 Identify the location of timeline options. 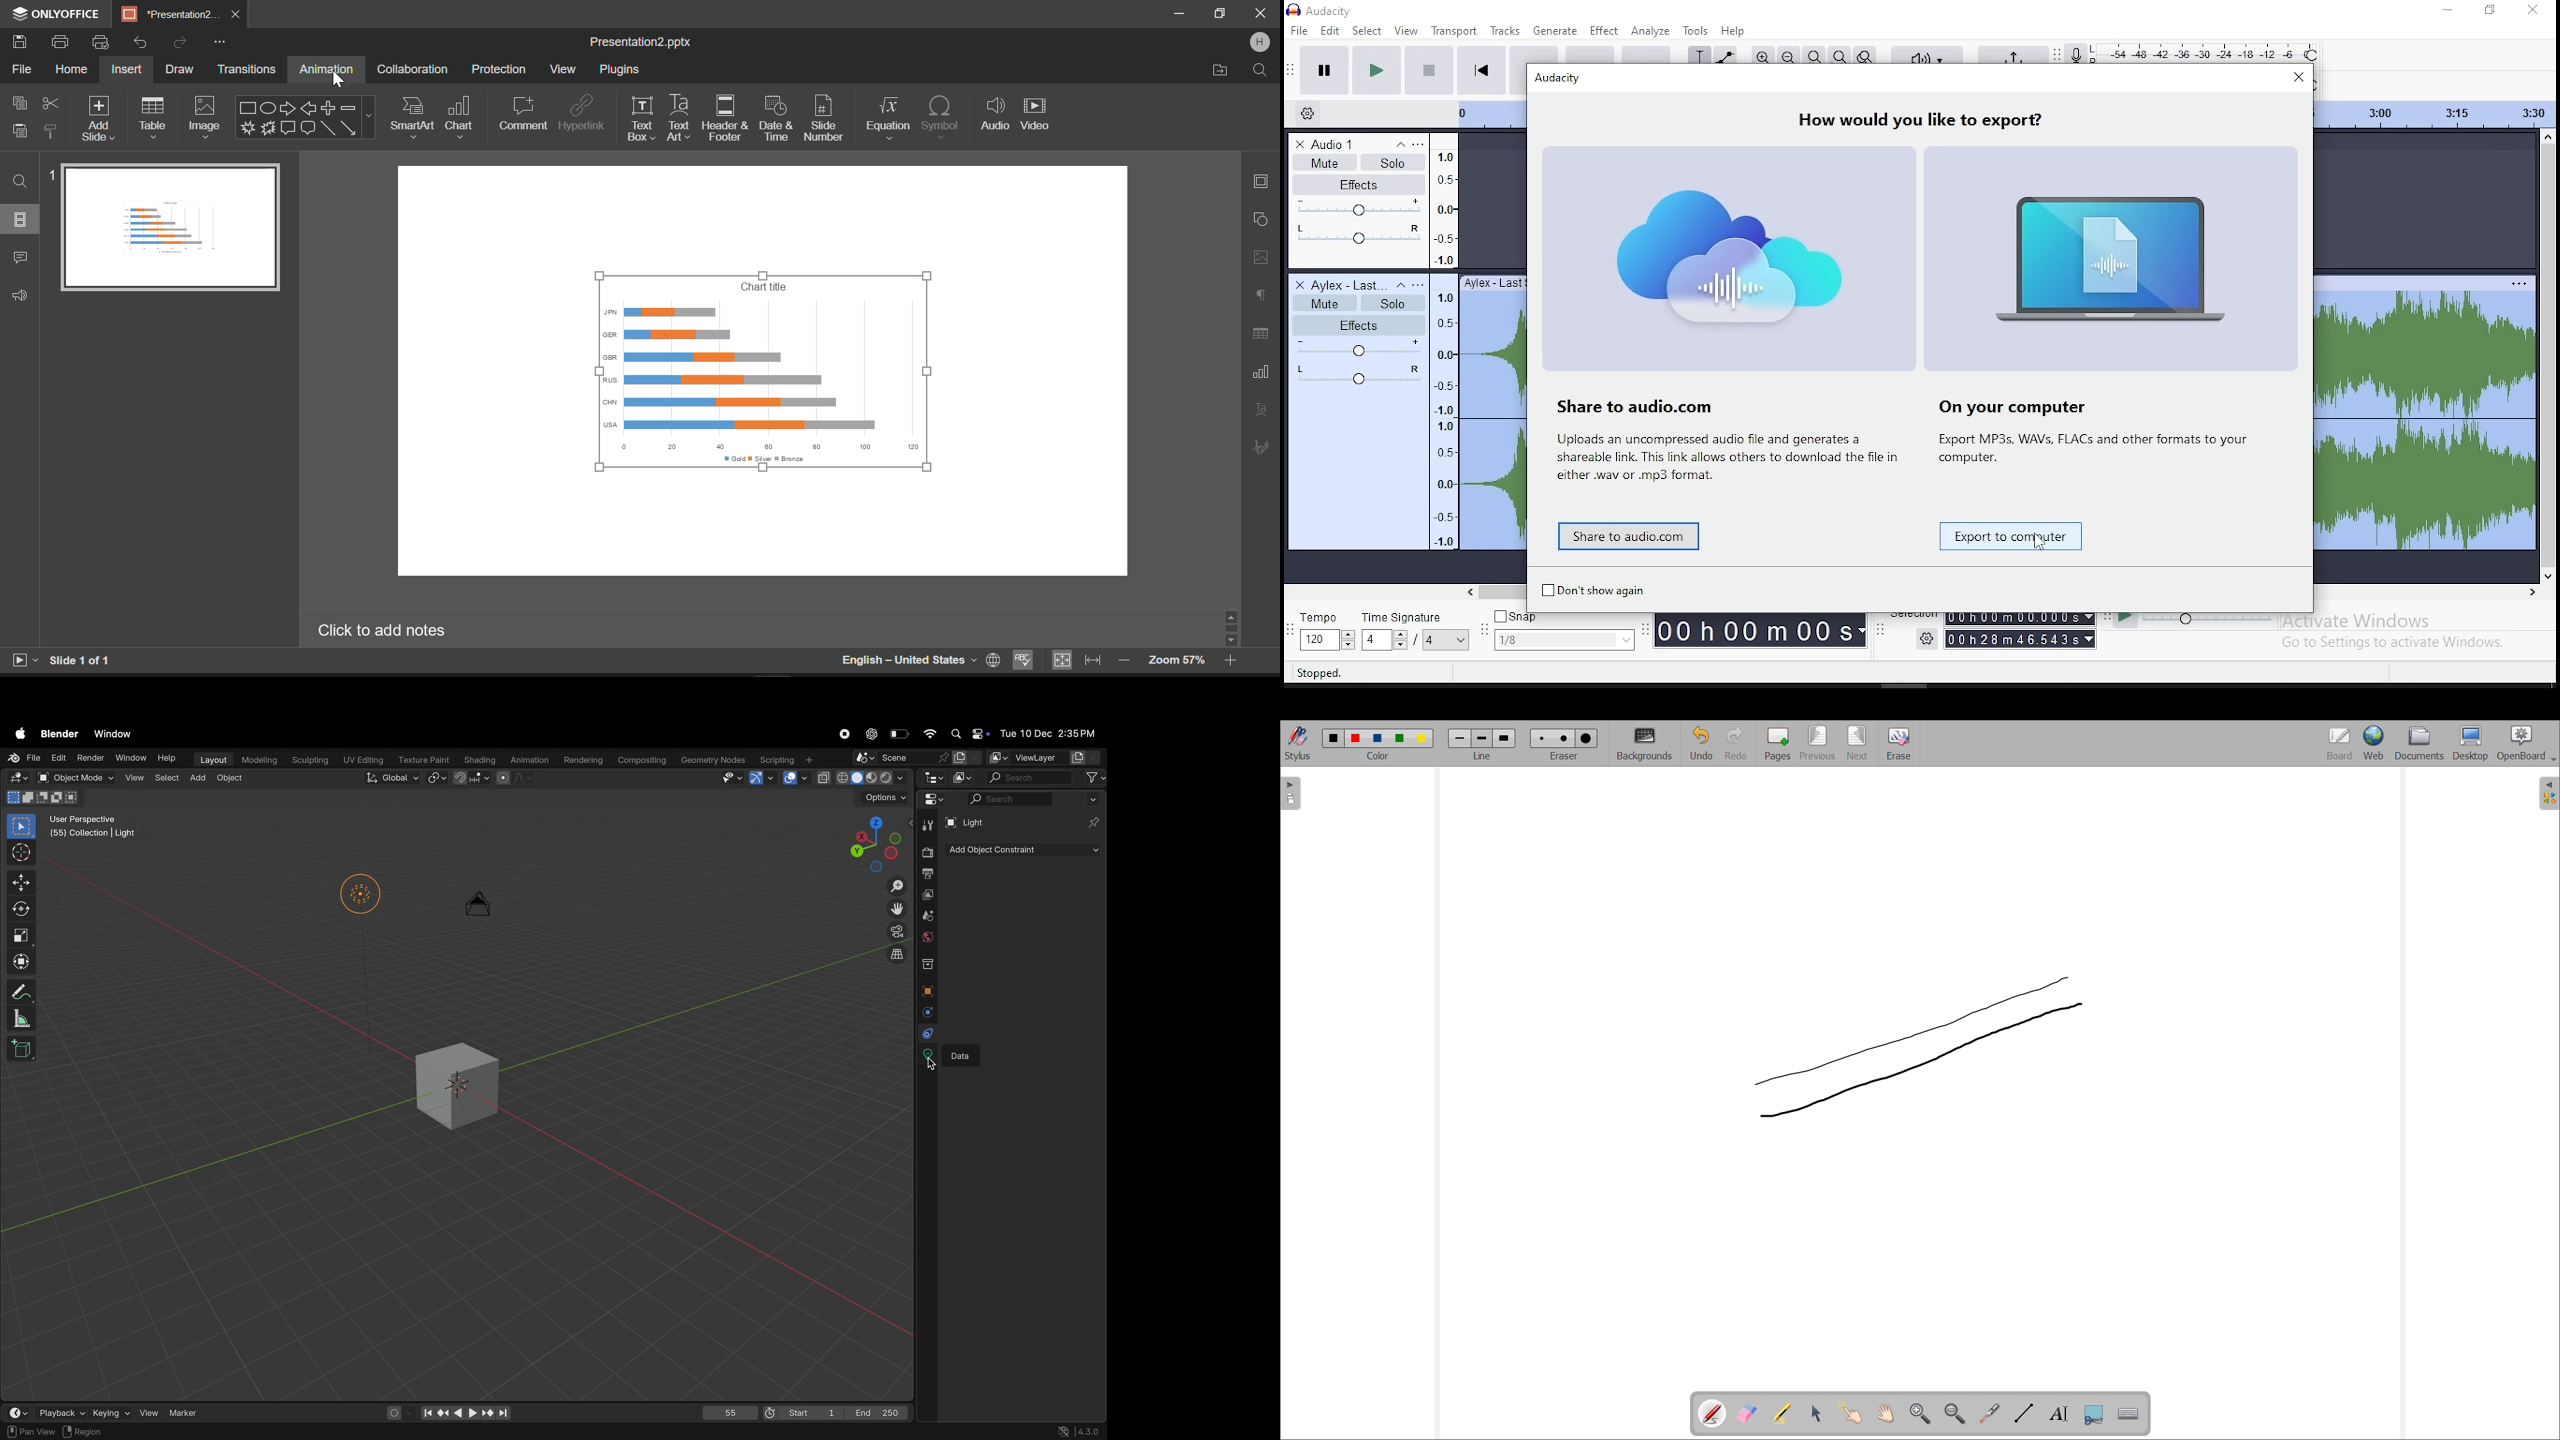
(1308, 113).